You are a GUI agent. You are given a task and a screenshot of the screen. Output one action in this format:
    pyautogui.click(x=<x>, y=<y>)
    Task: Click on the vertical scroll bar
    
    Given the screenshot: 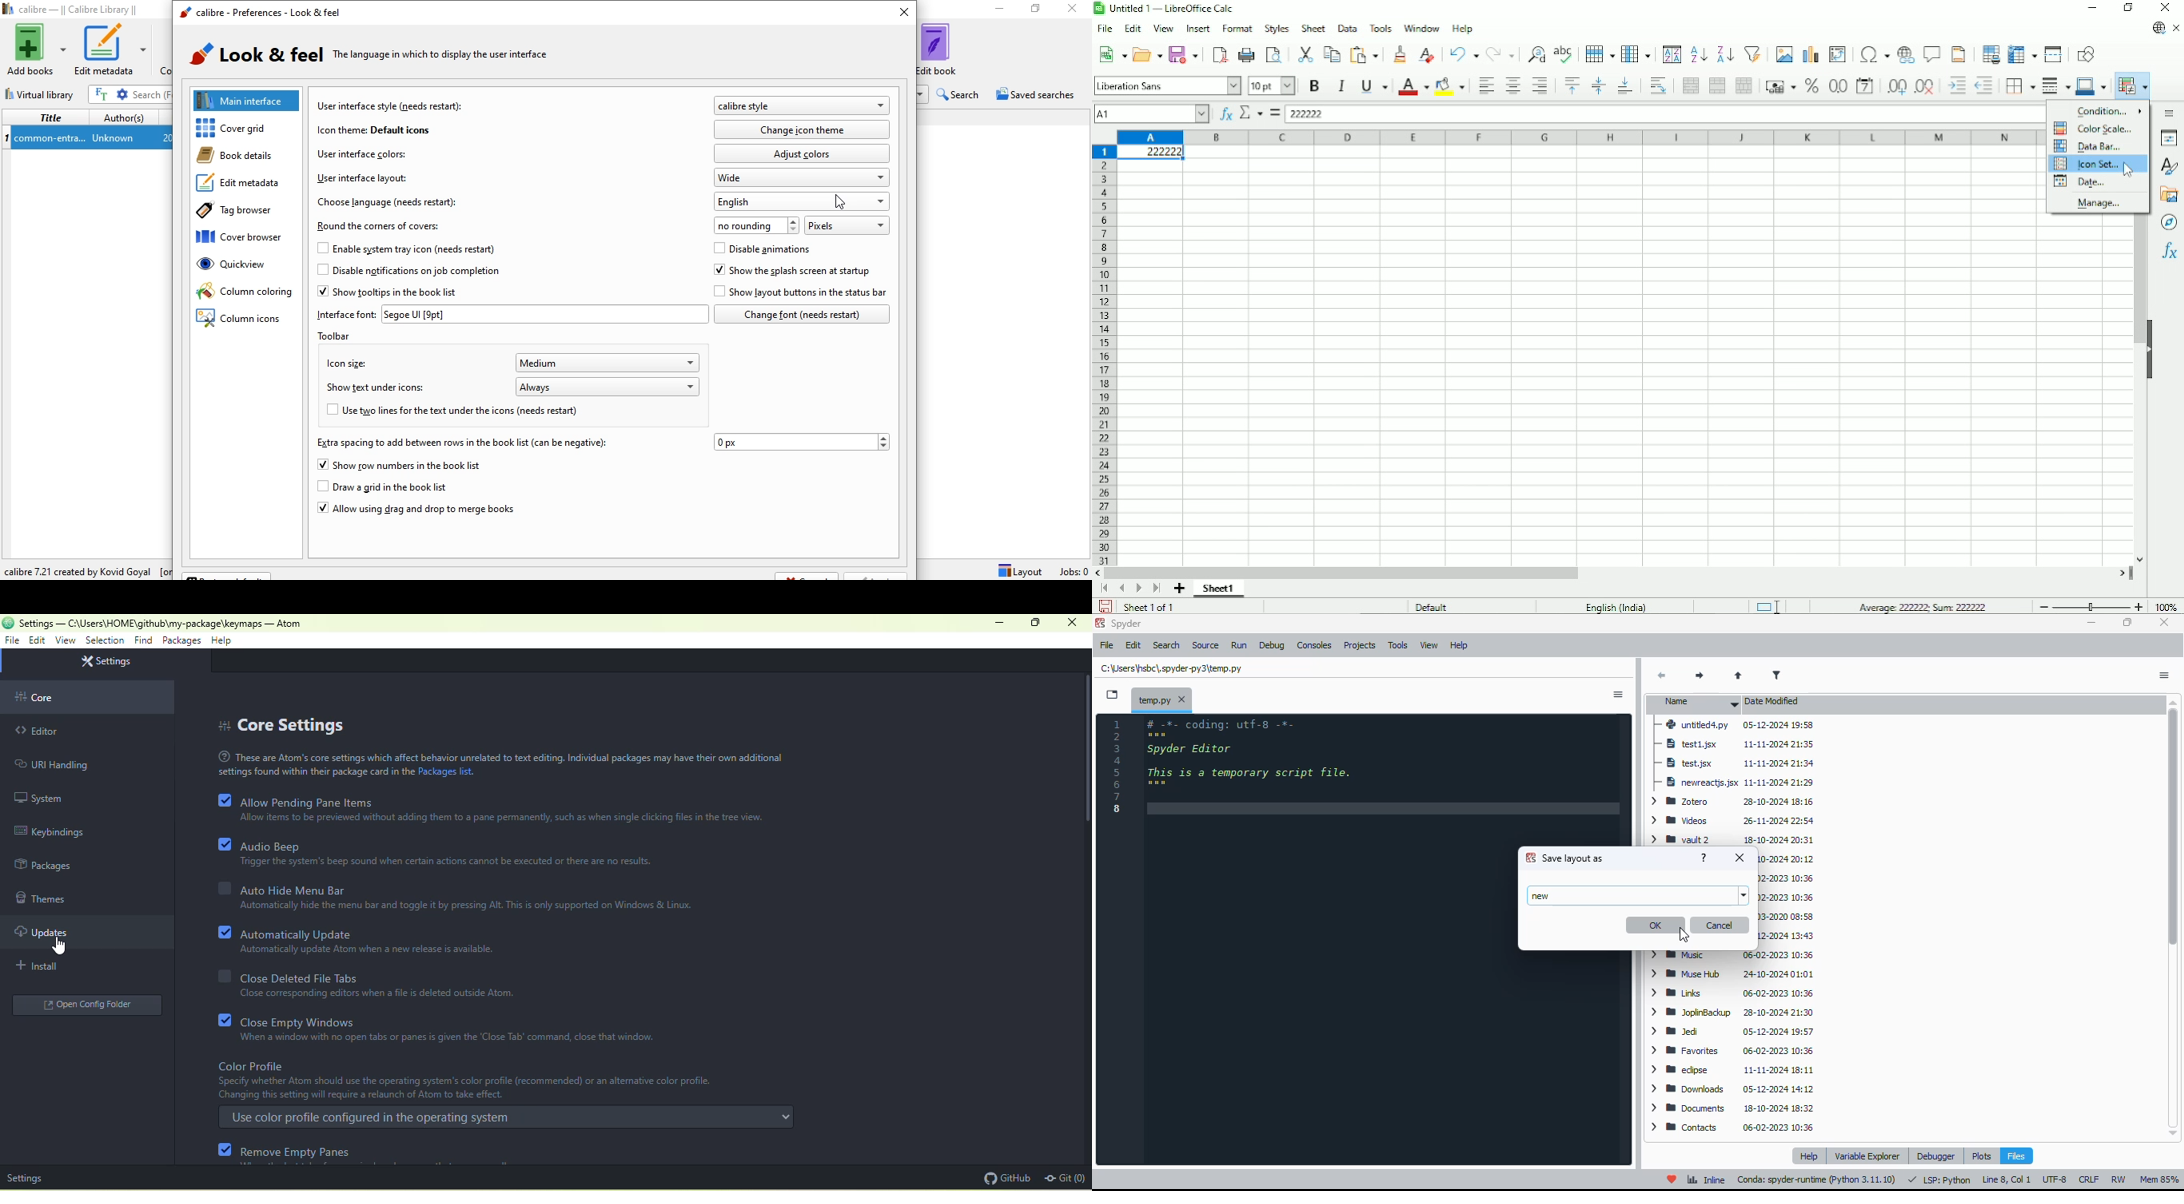 What is the action you would take?
    pyautogui.click(x=2174, y=826)
    